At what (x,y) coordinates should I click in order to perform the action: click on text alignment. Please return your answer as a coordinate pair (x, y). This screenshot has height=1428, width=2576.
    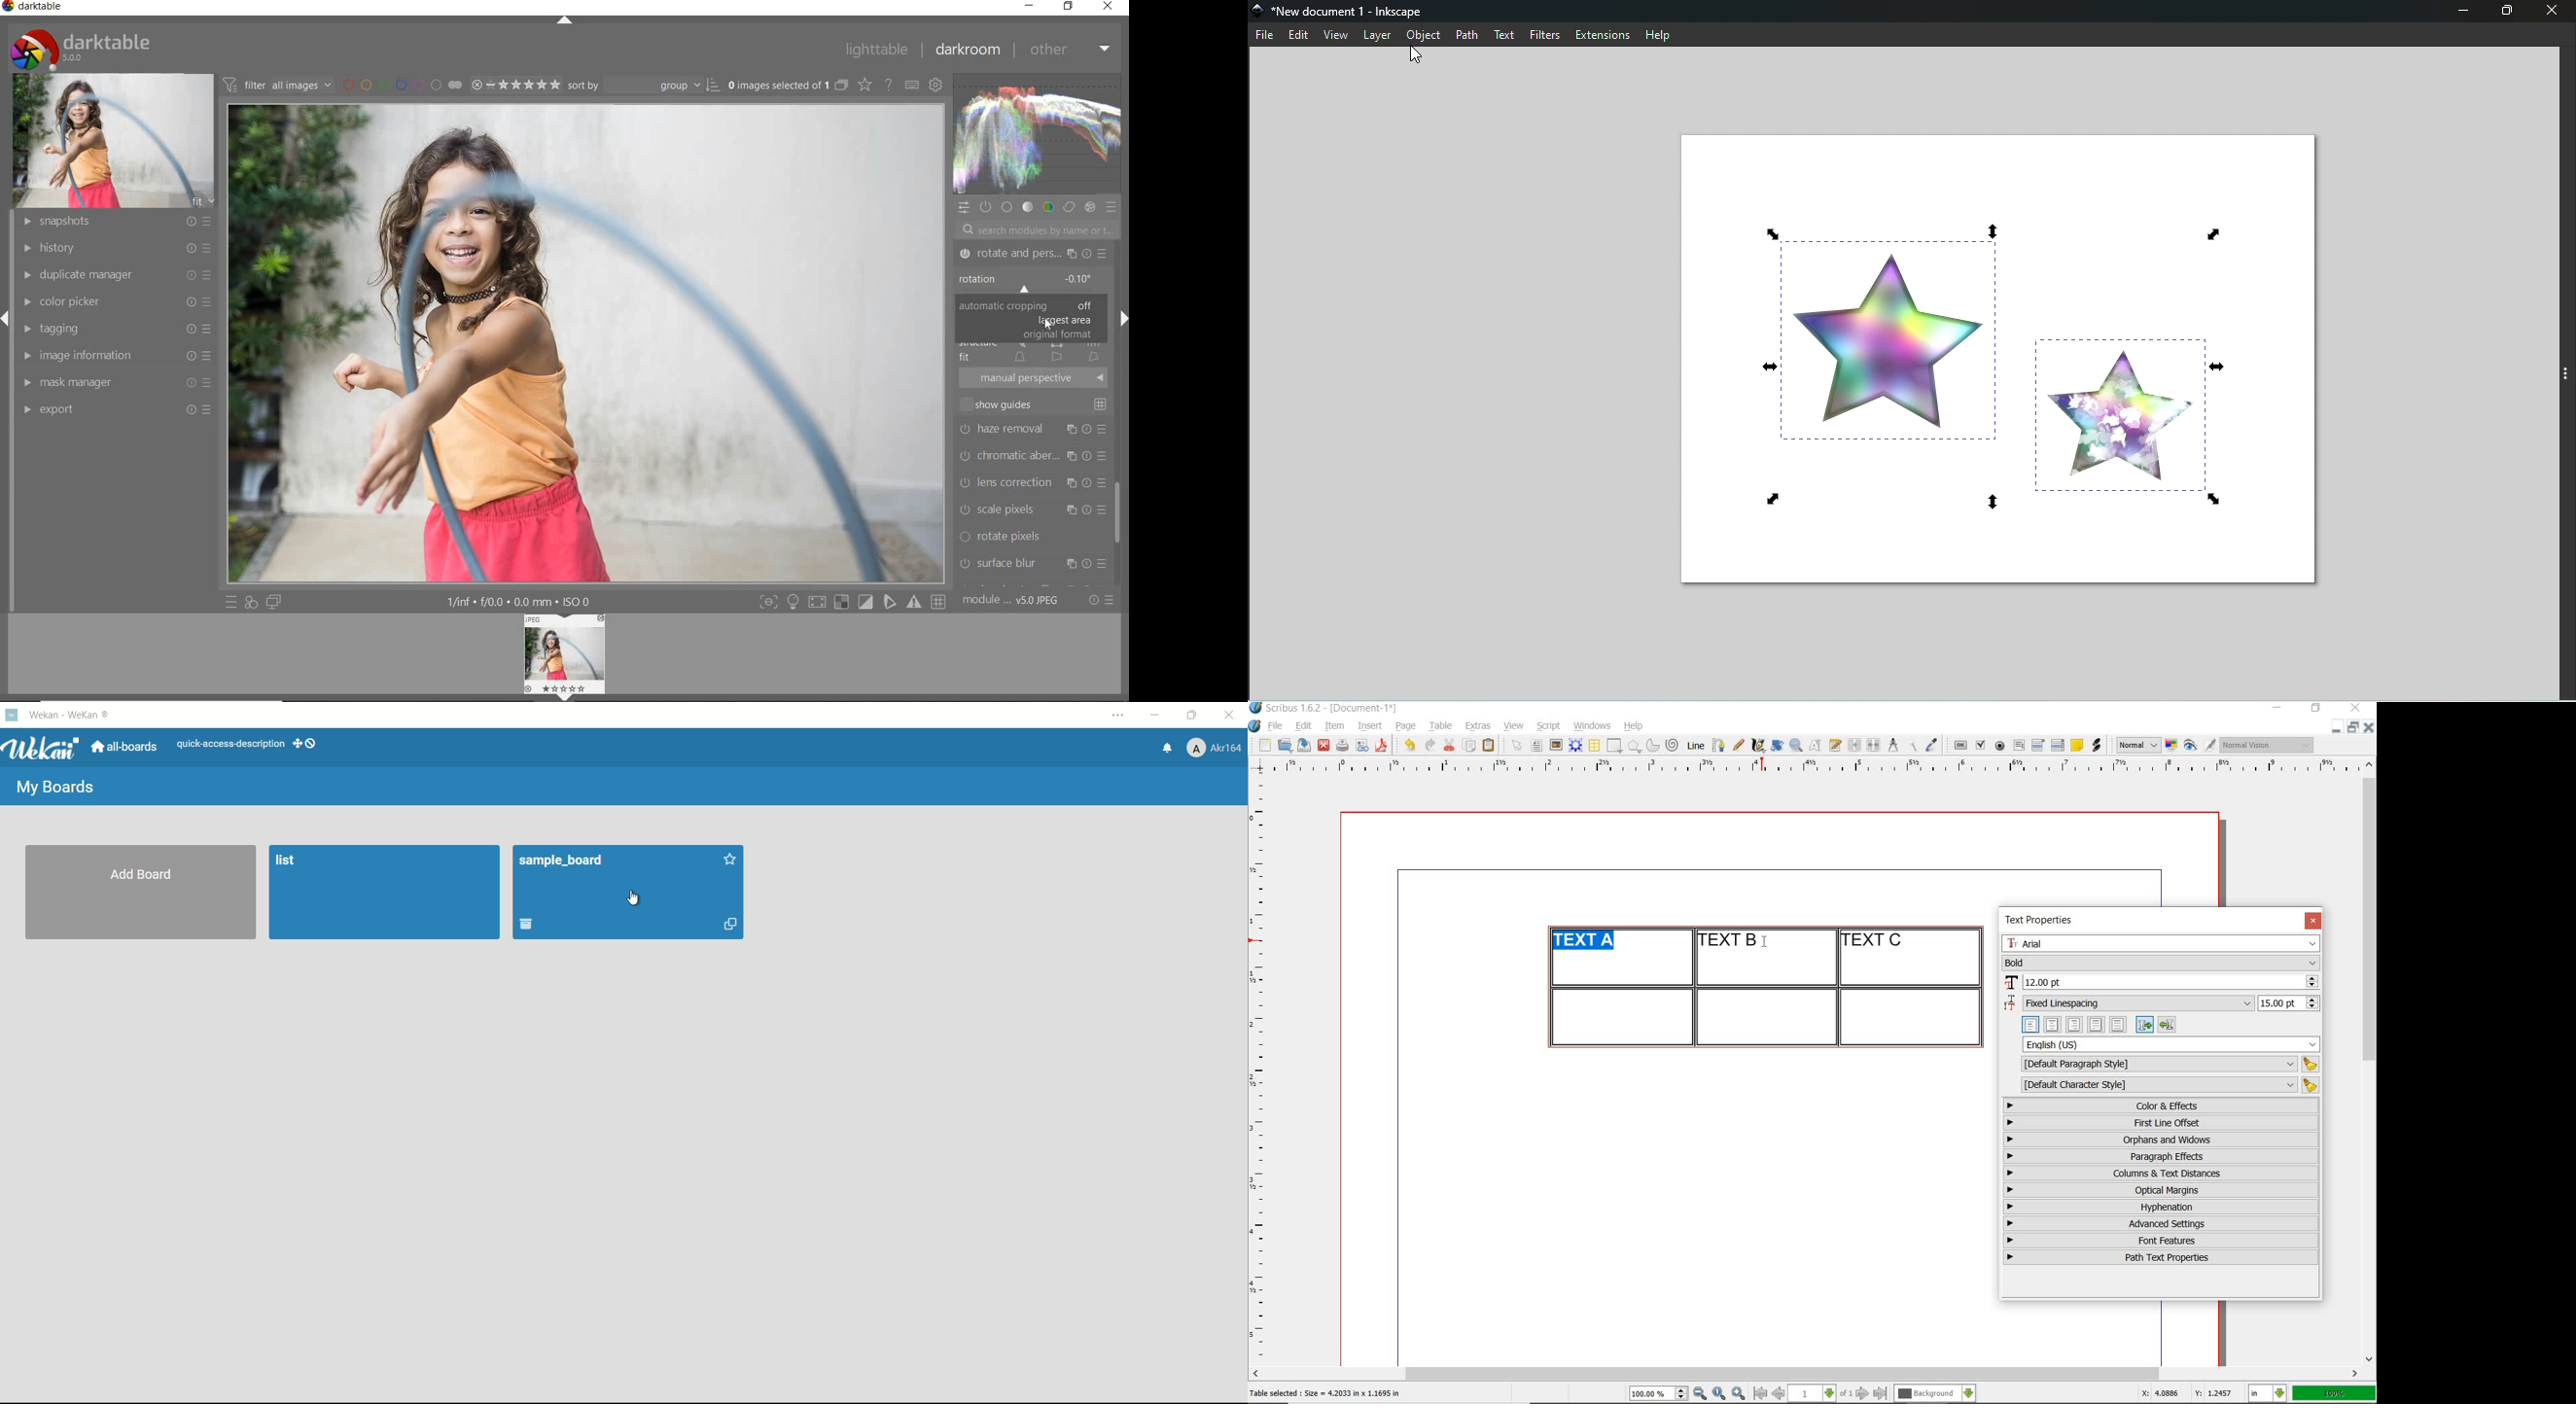
    Looking at the image, I should click on (2099, 1024).